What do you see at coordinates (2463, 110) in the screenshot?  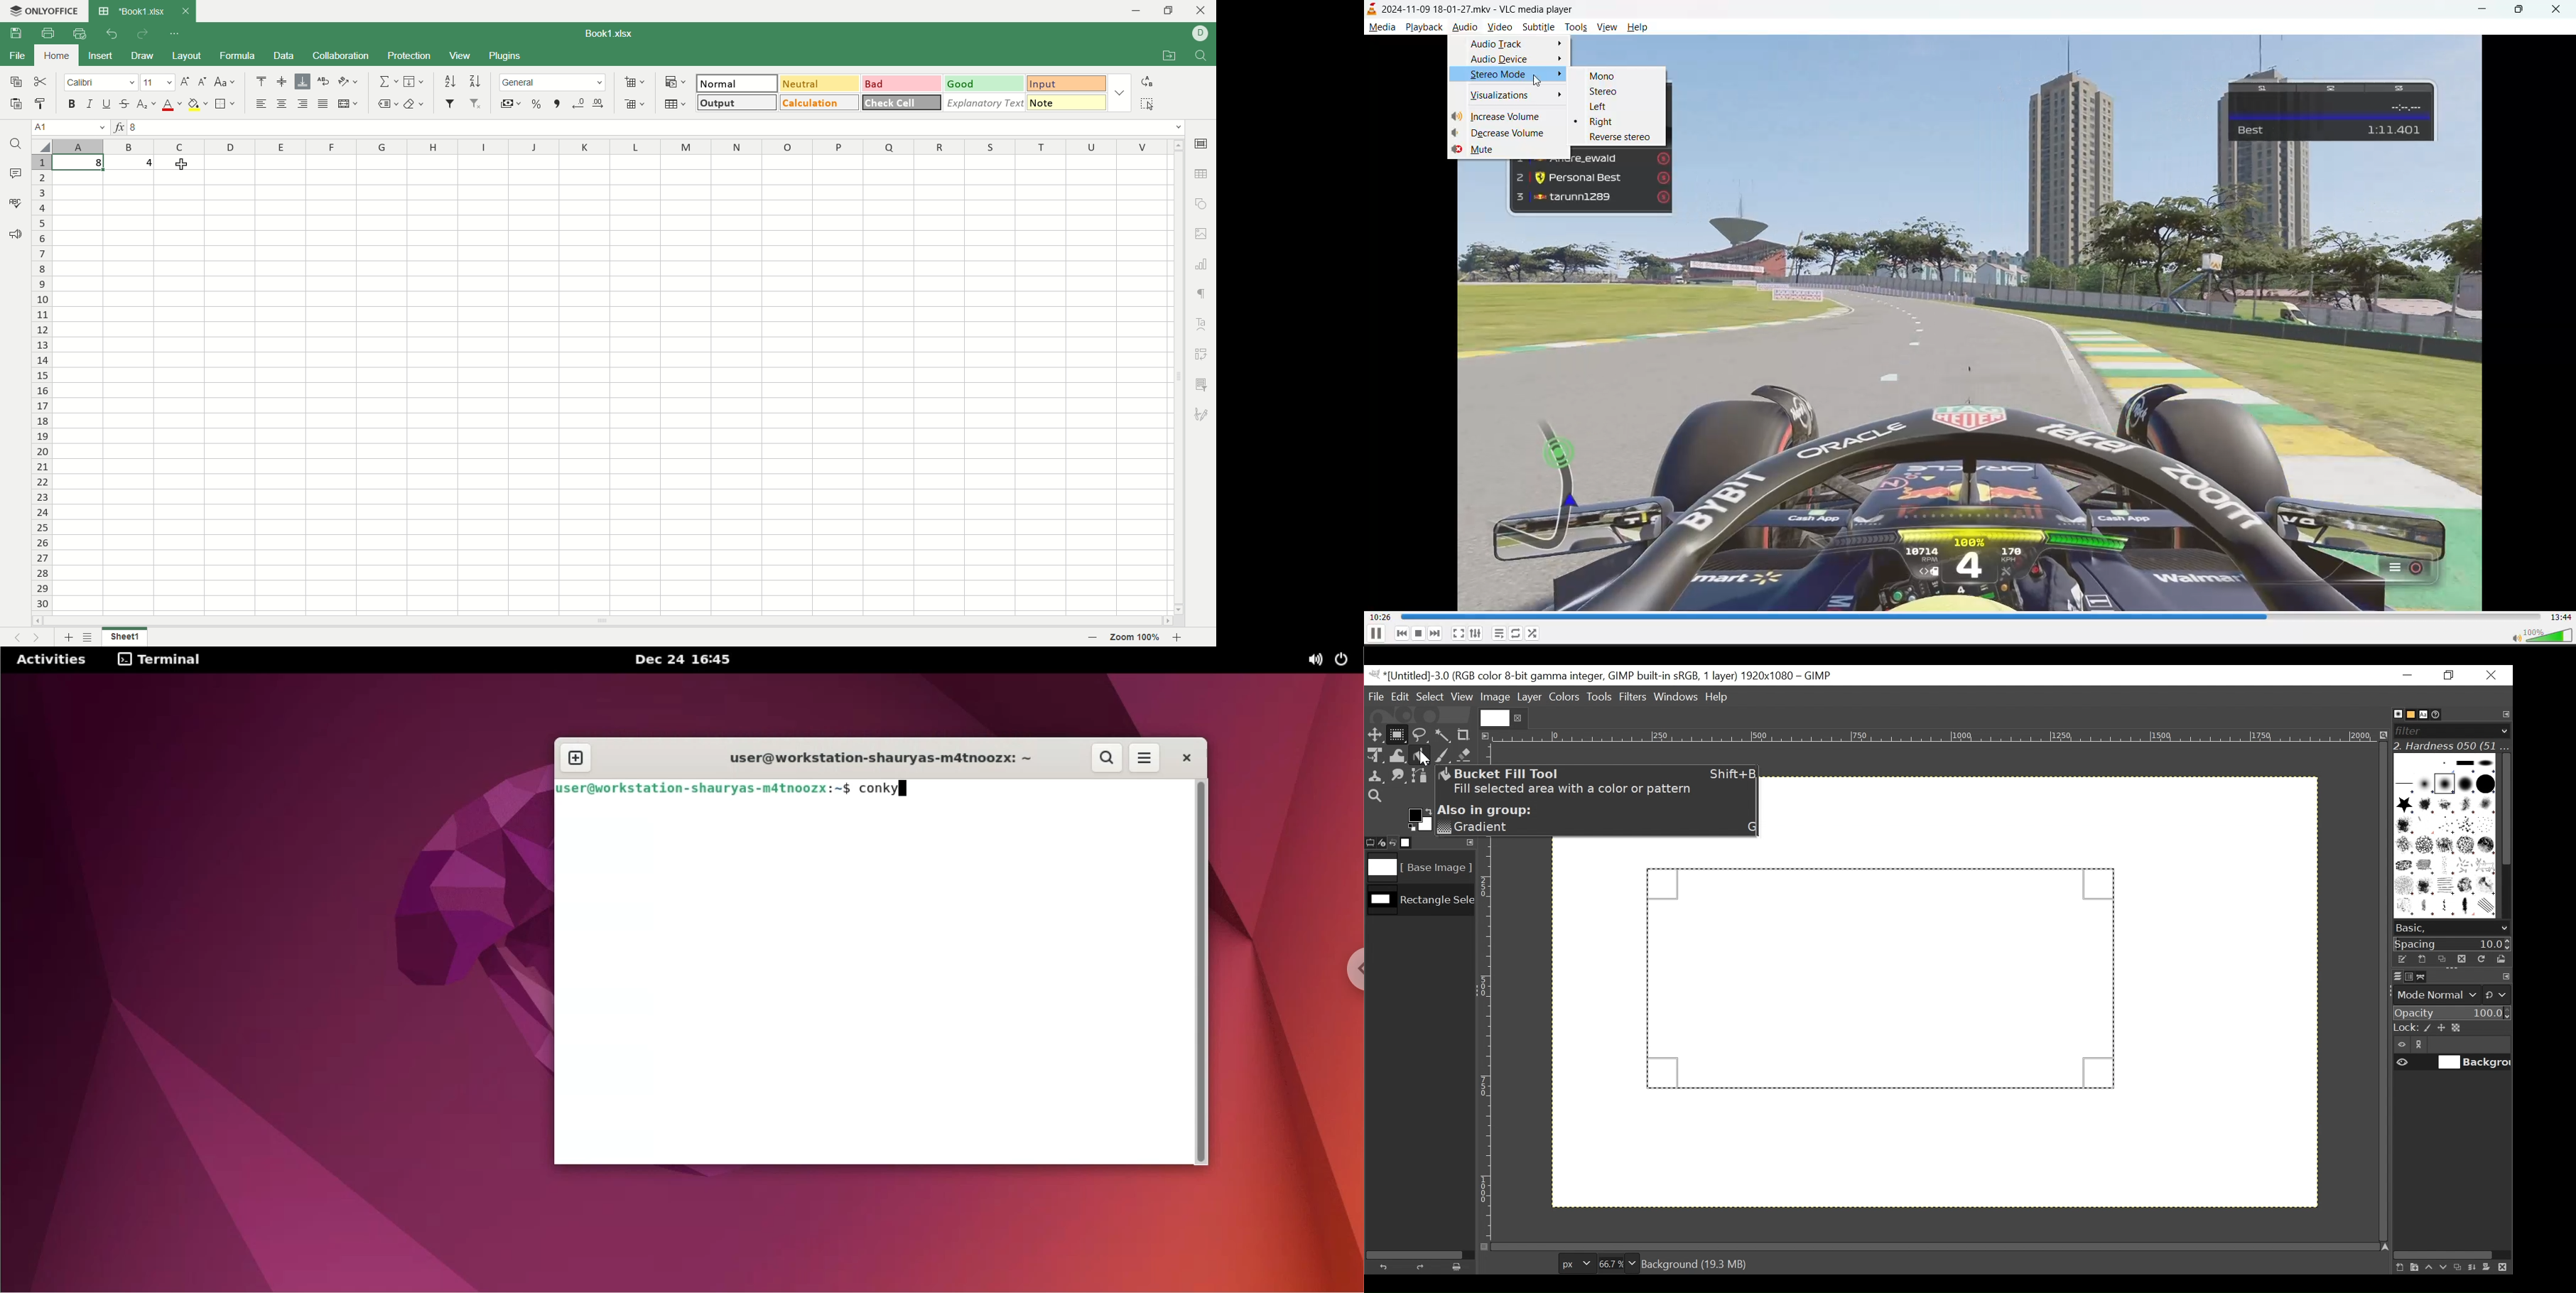 I see `preview` at bounding box center [2463, 110].